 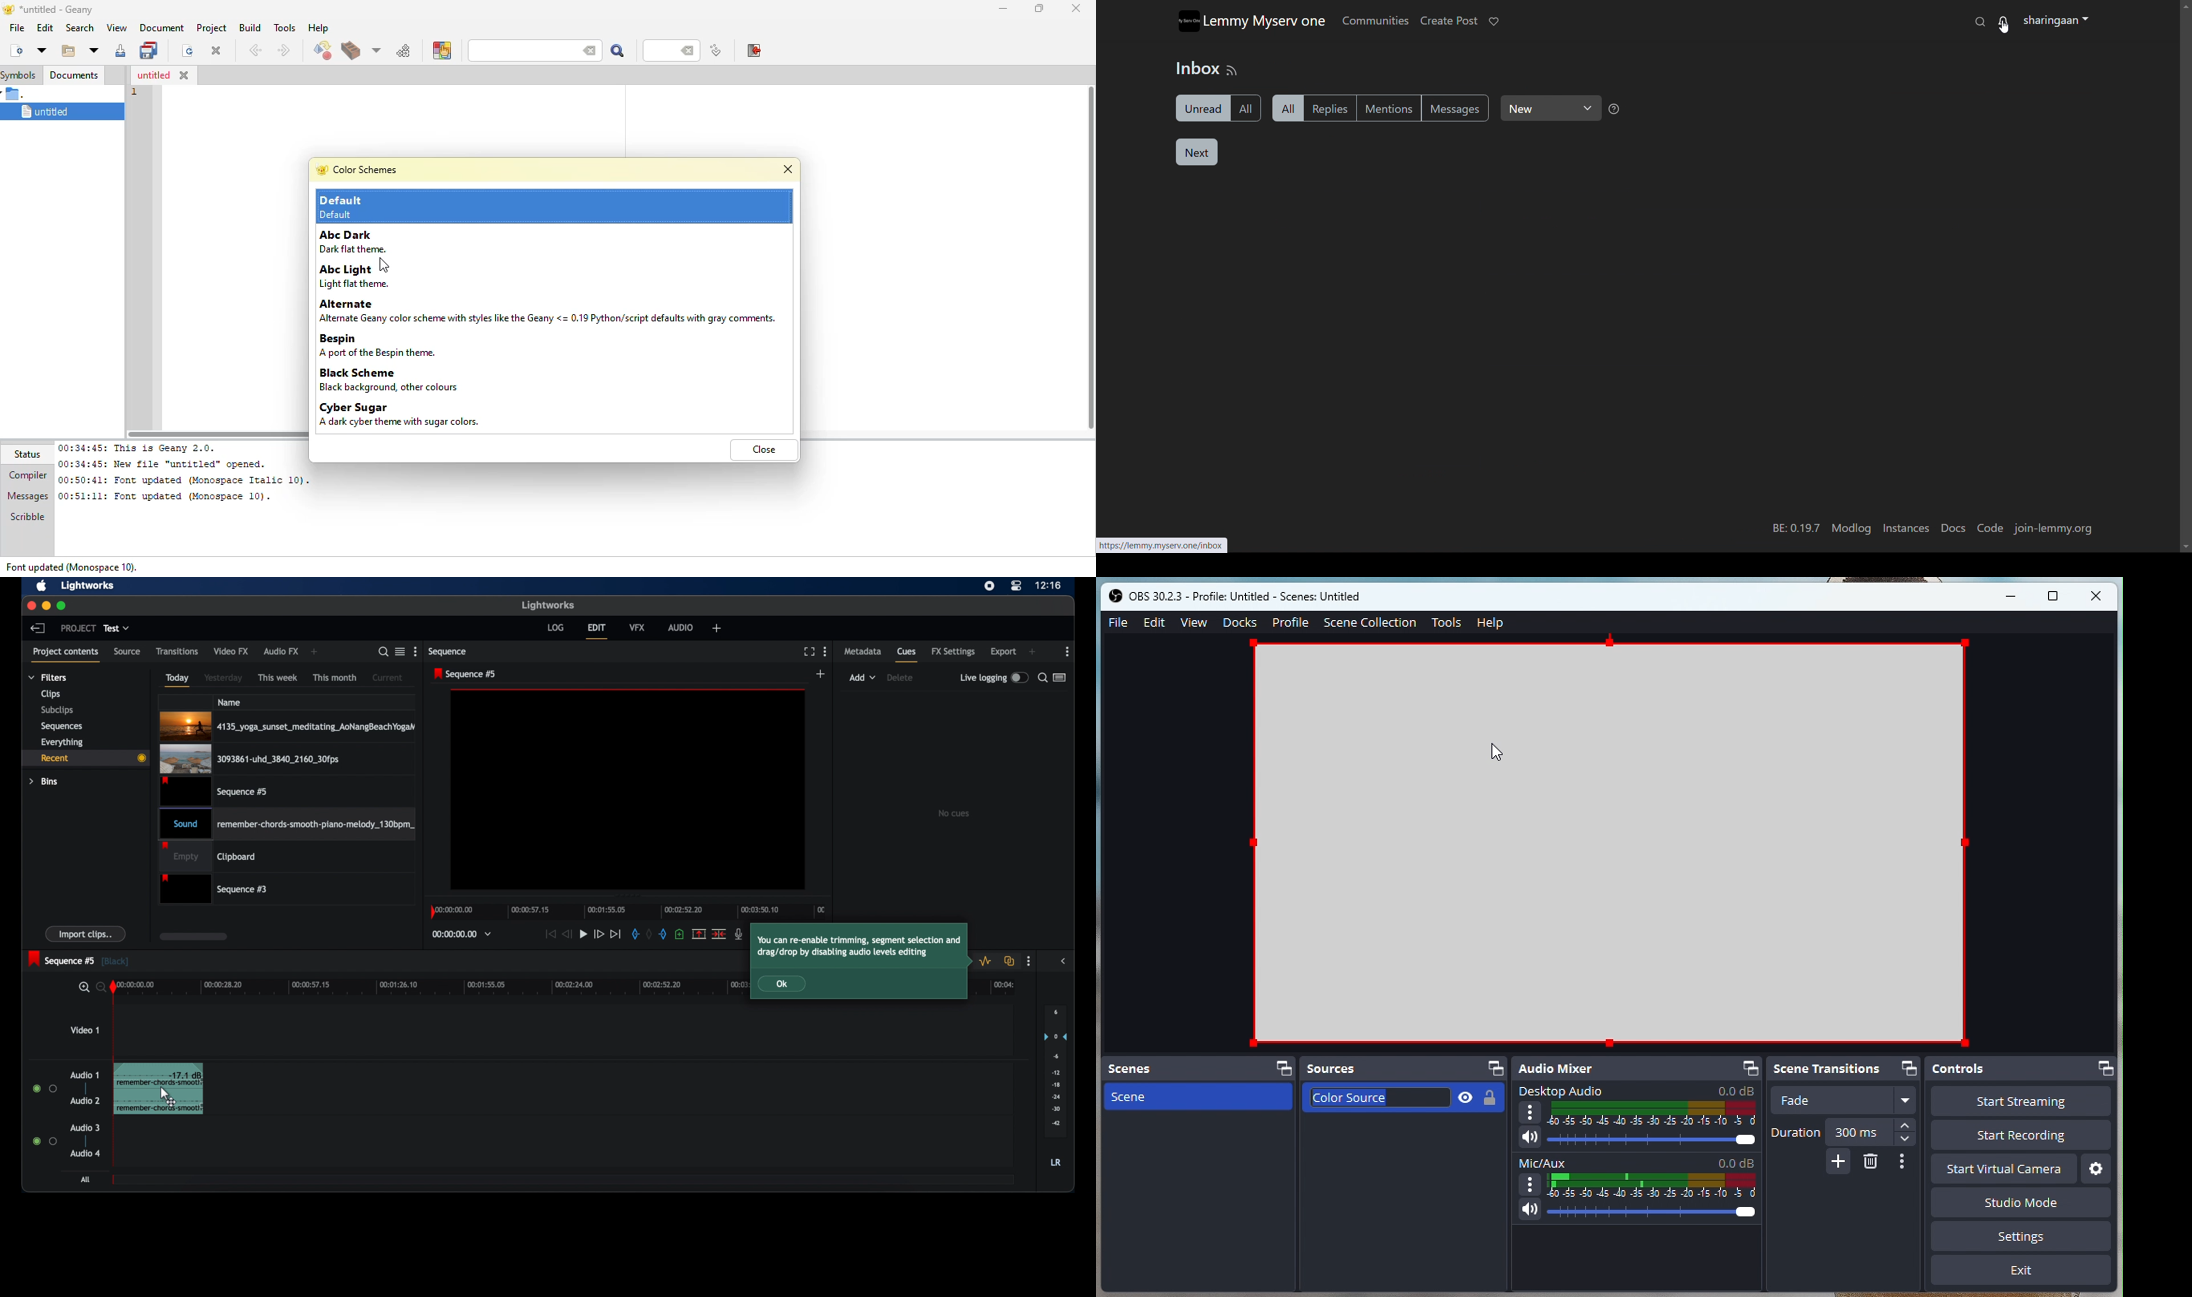 I want to click on Start recording, so click(x=2027, y=1137).